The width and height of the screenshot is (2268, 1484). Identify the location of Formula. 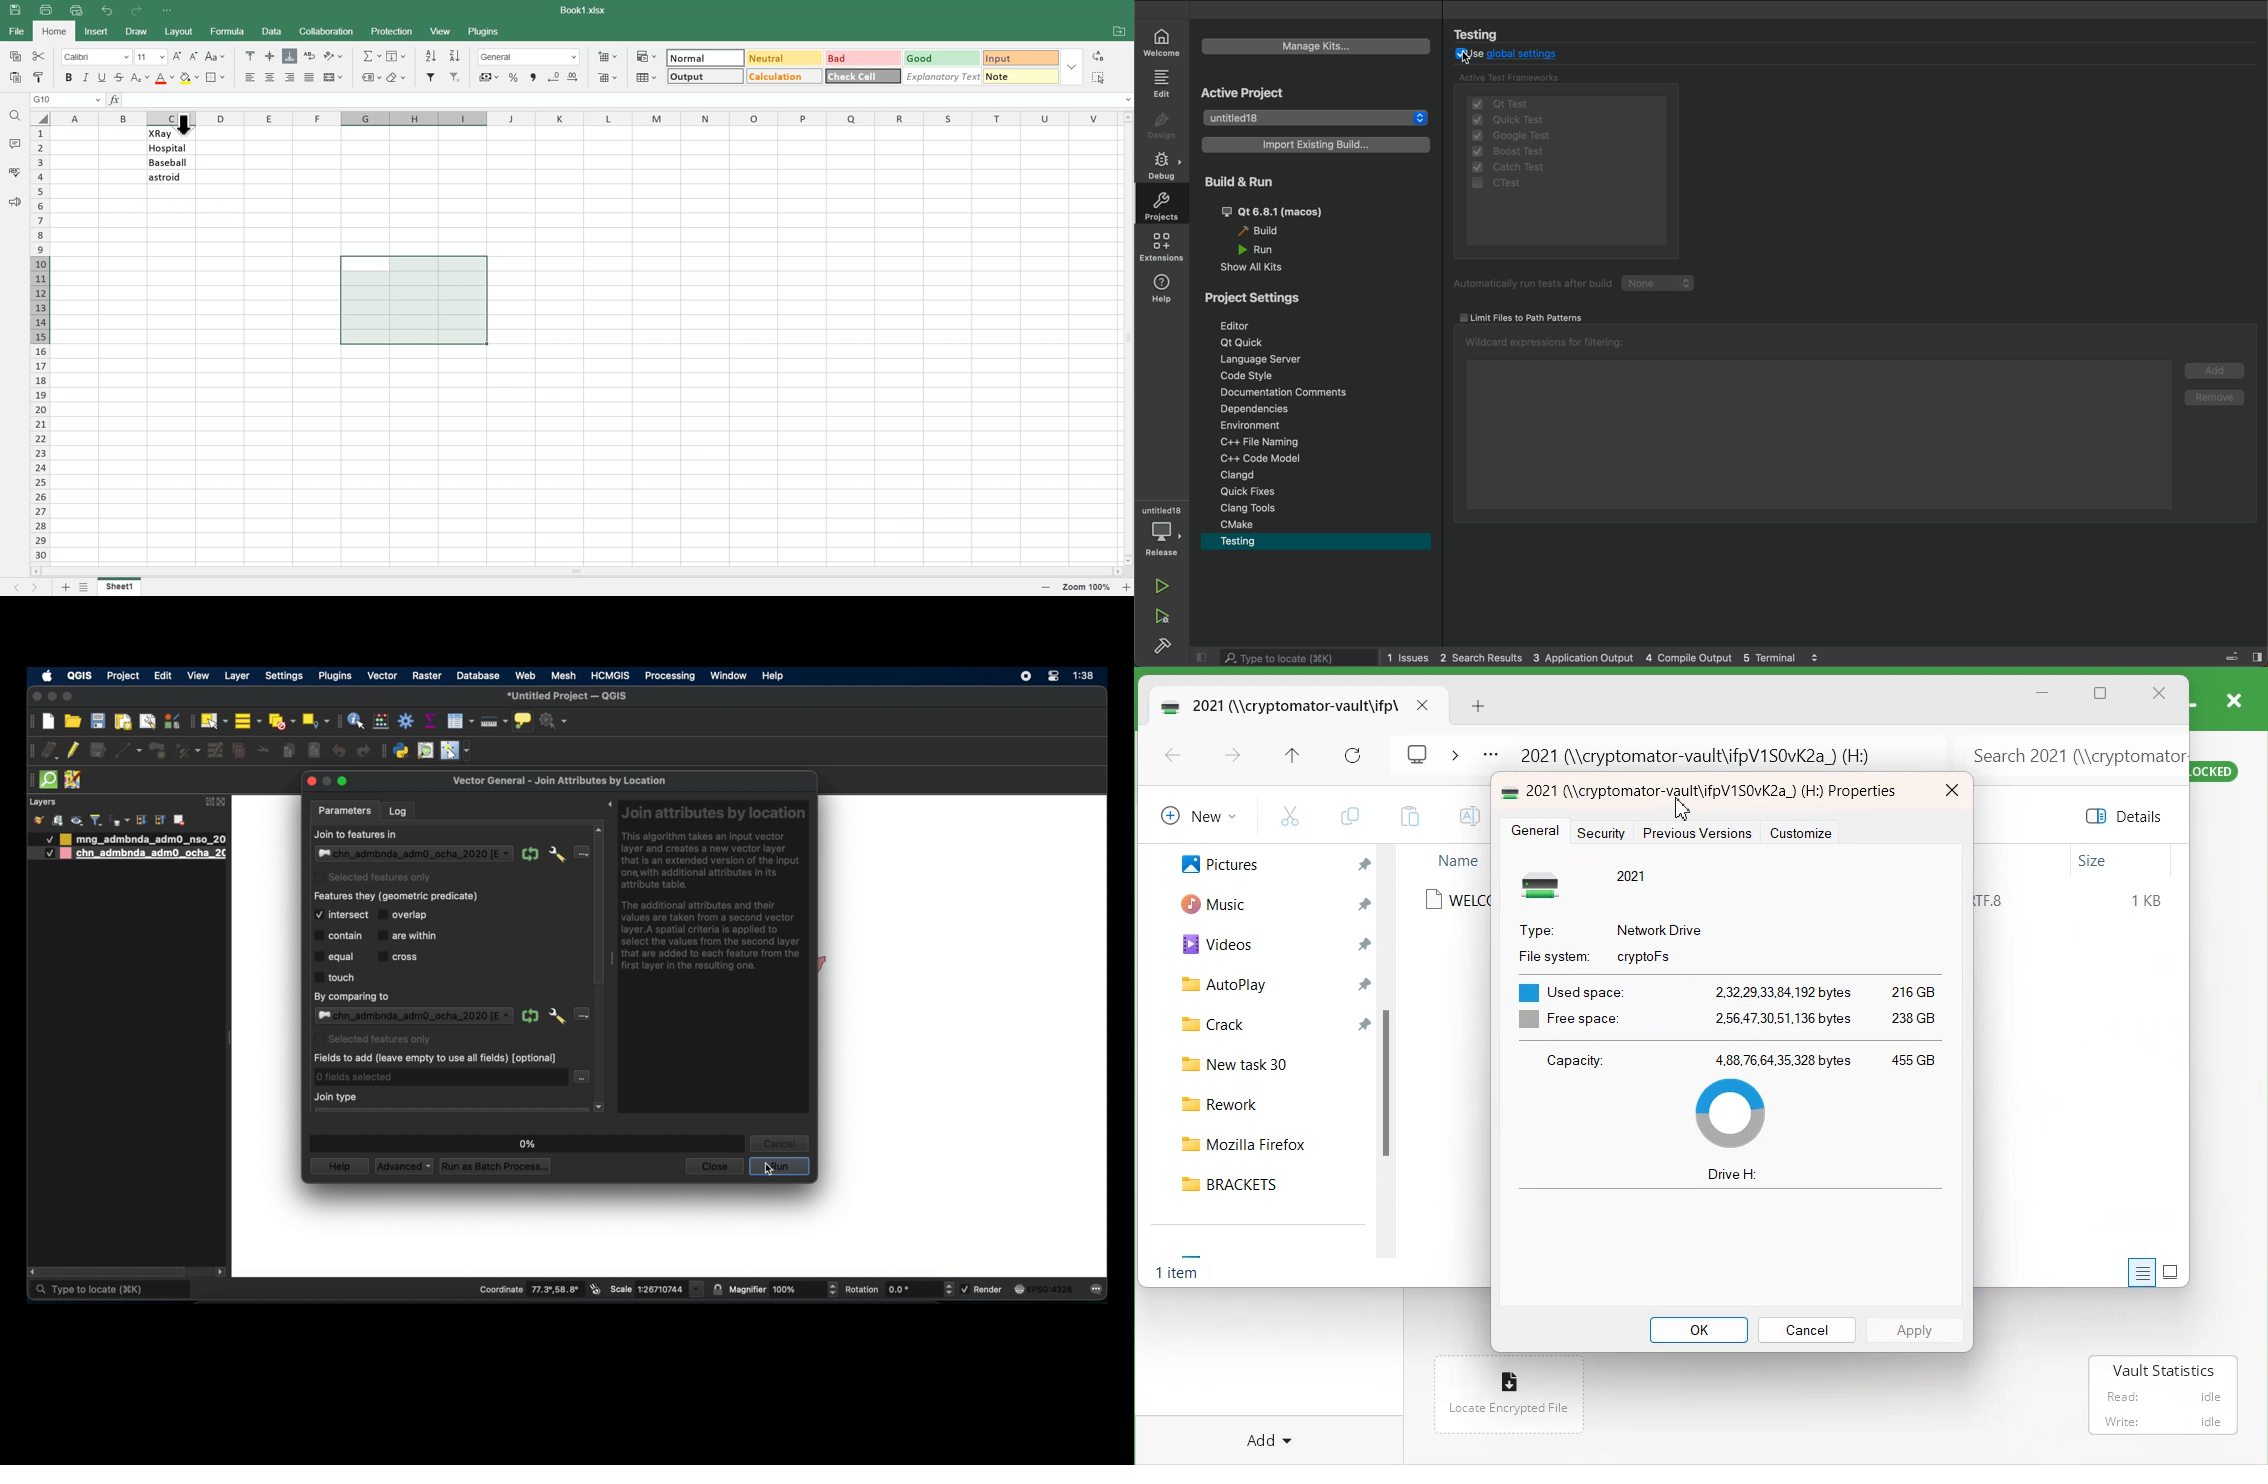
(226, 30).